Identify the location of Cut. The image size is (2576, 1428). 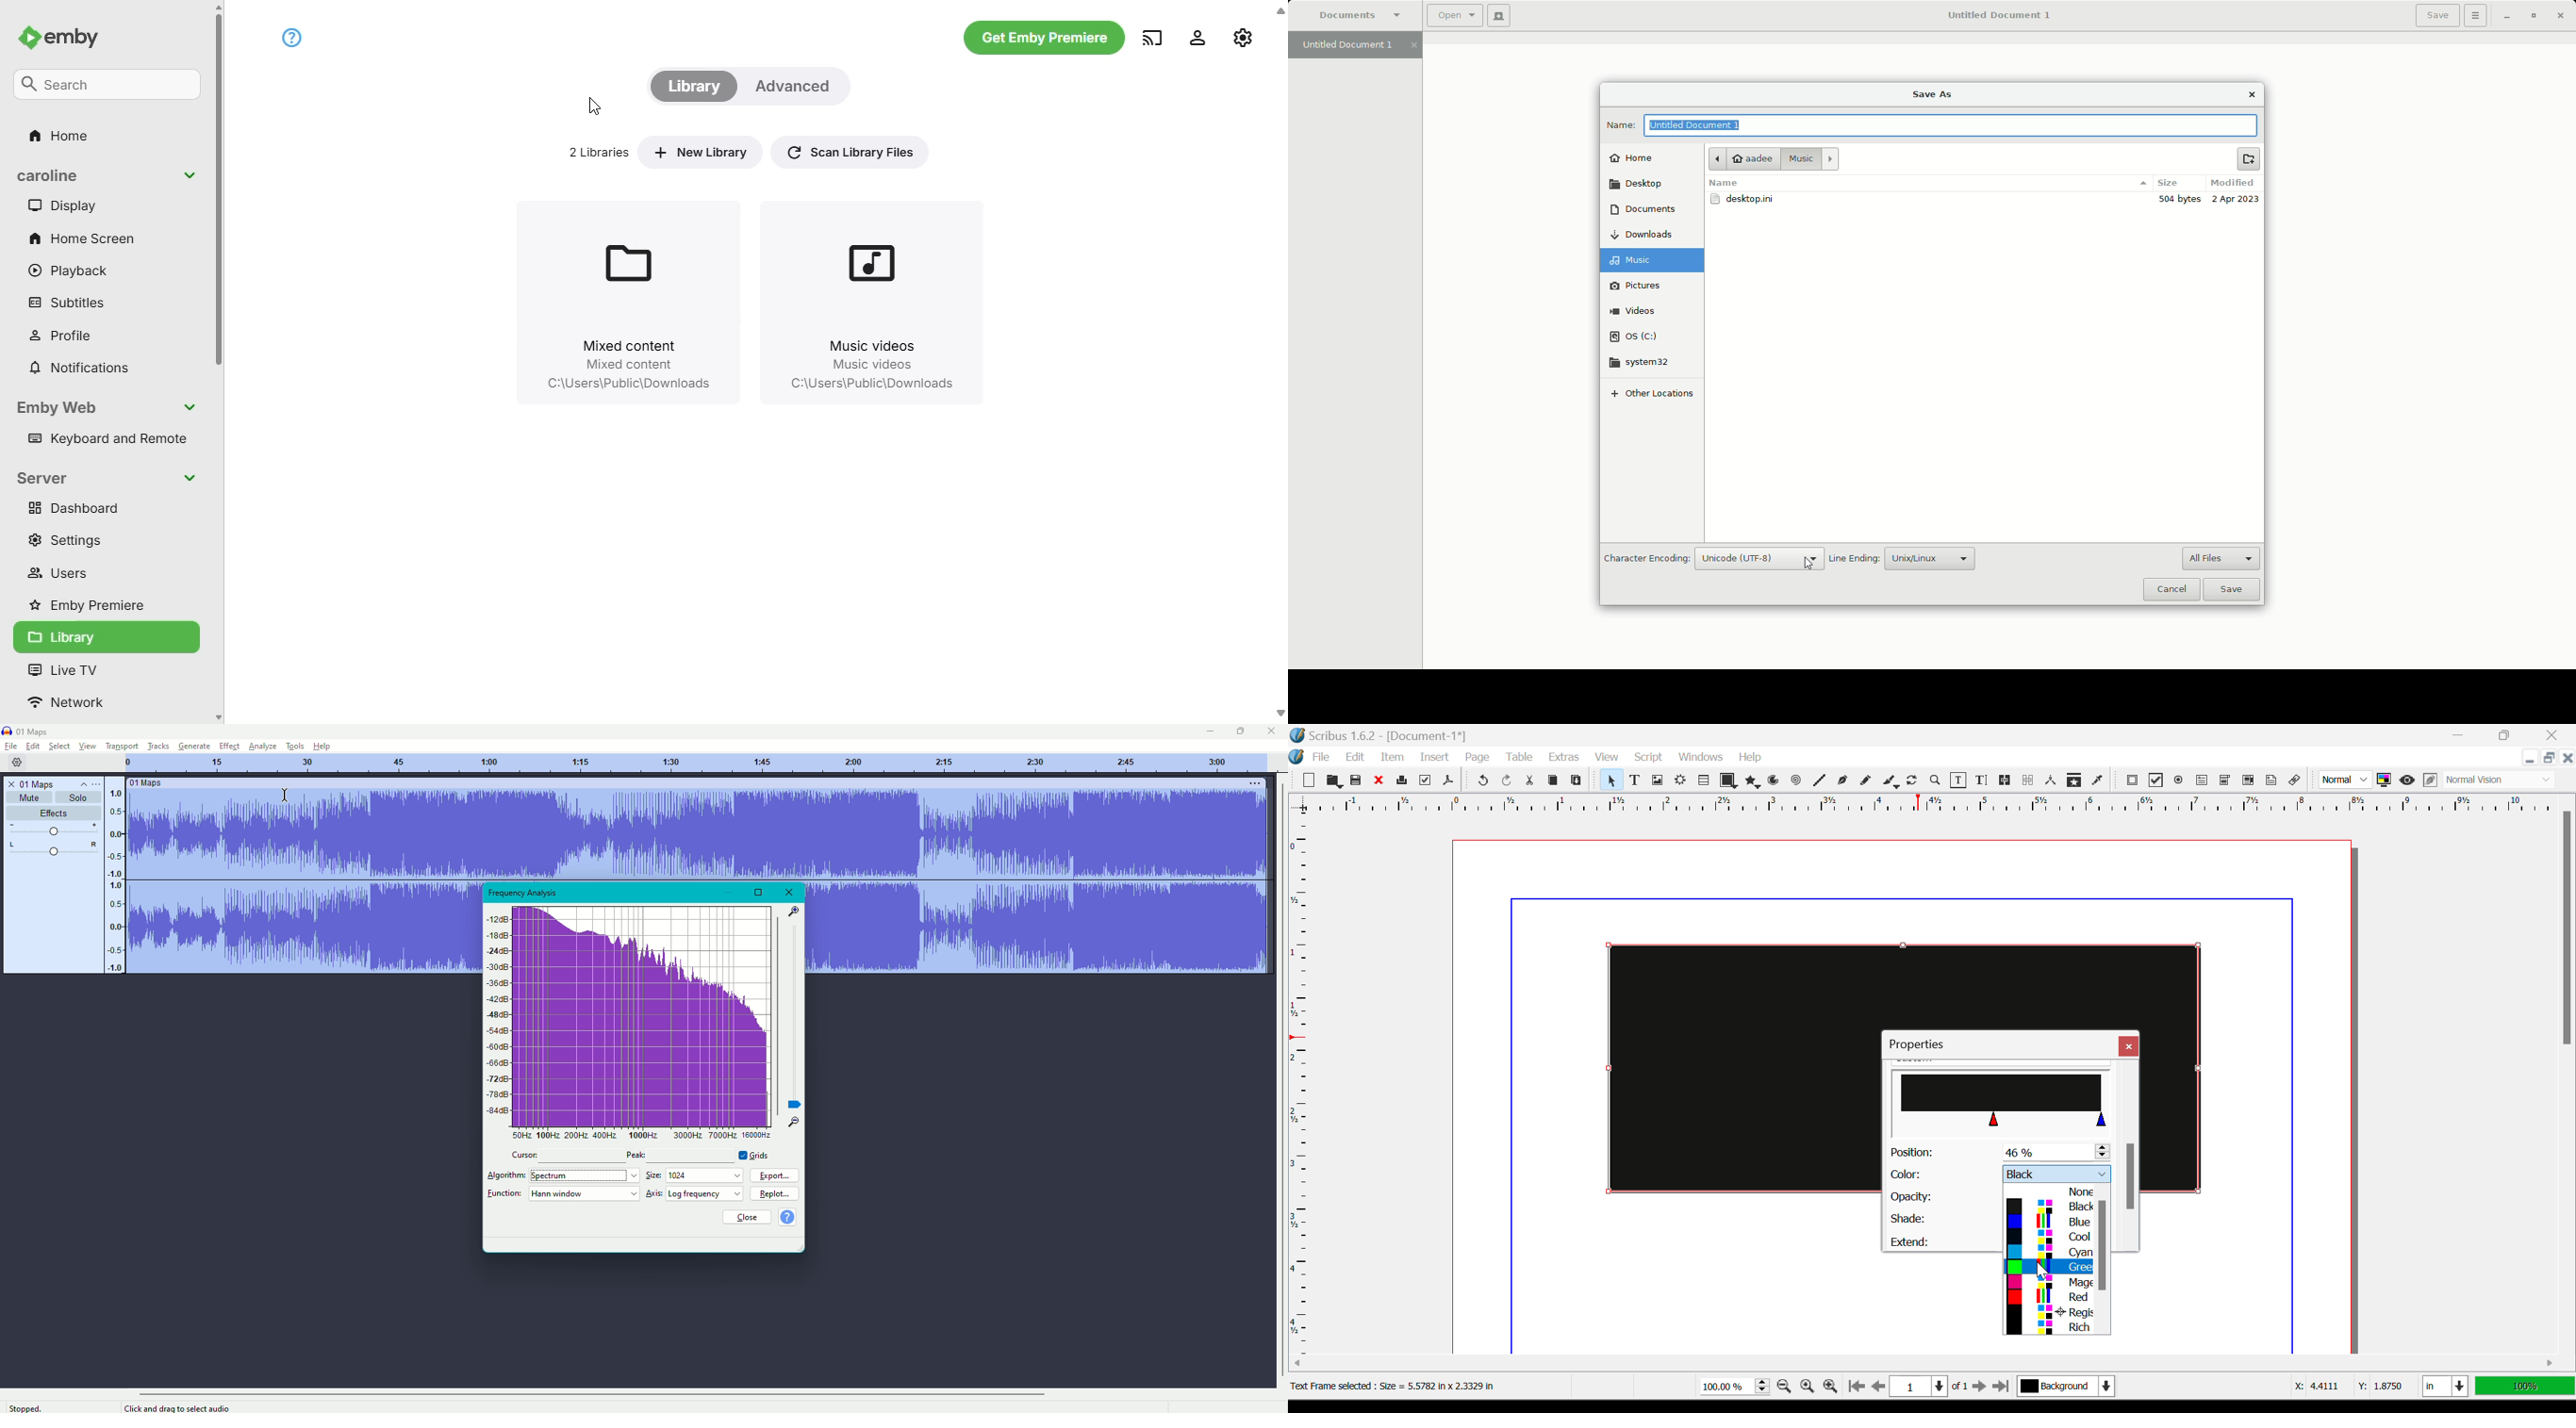
(1529, 781).